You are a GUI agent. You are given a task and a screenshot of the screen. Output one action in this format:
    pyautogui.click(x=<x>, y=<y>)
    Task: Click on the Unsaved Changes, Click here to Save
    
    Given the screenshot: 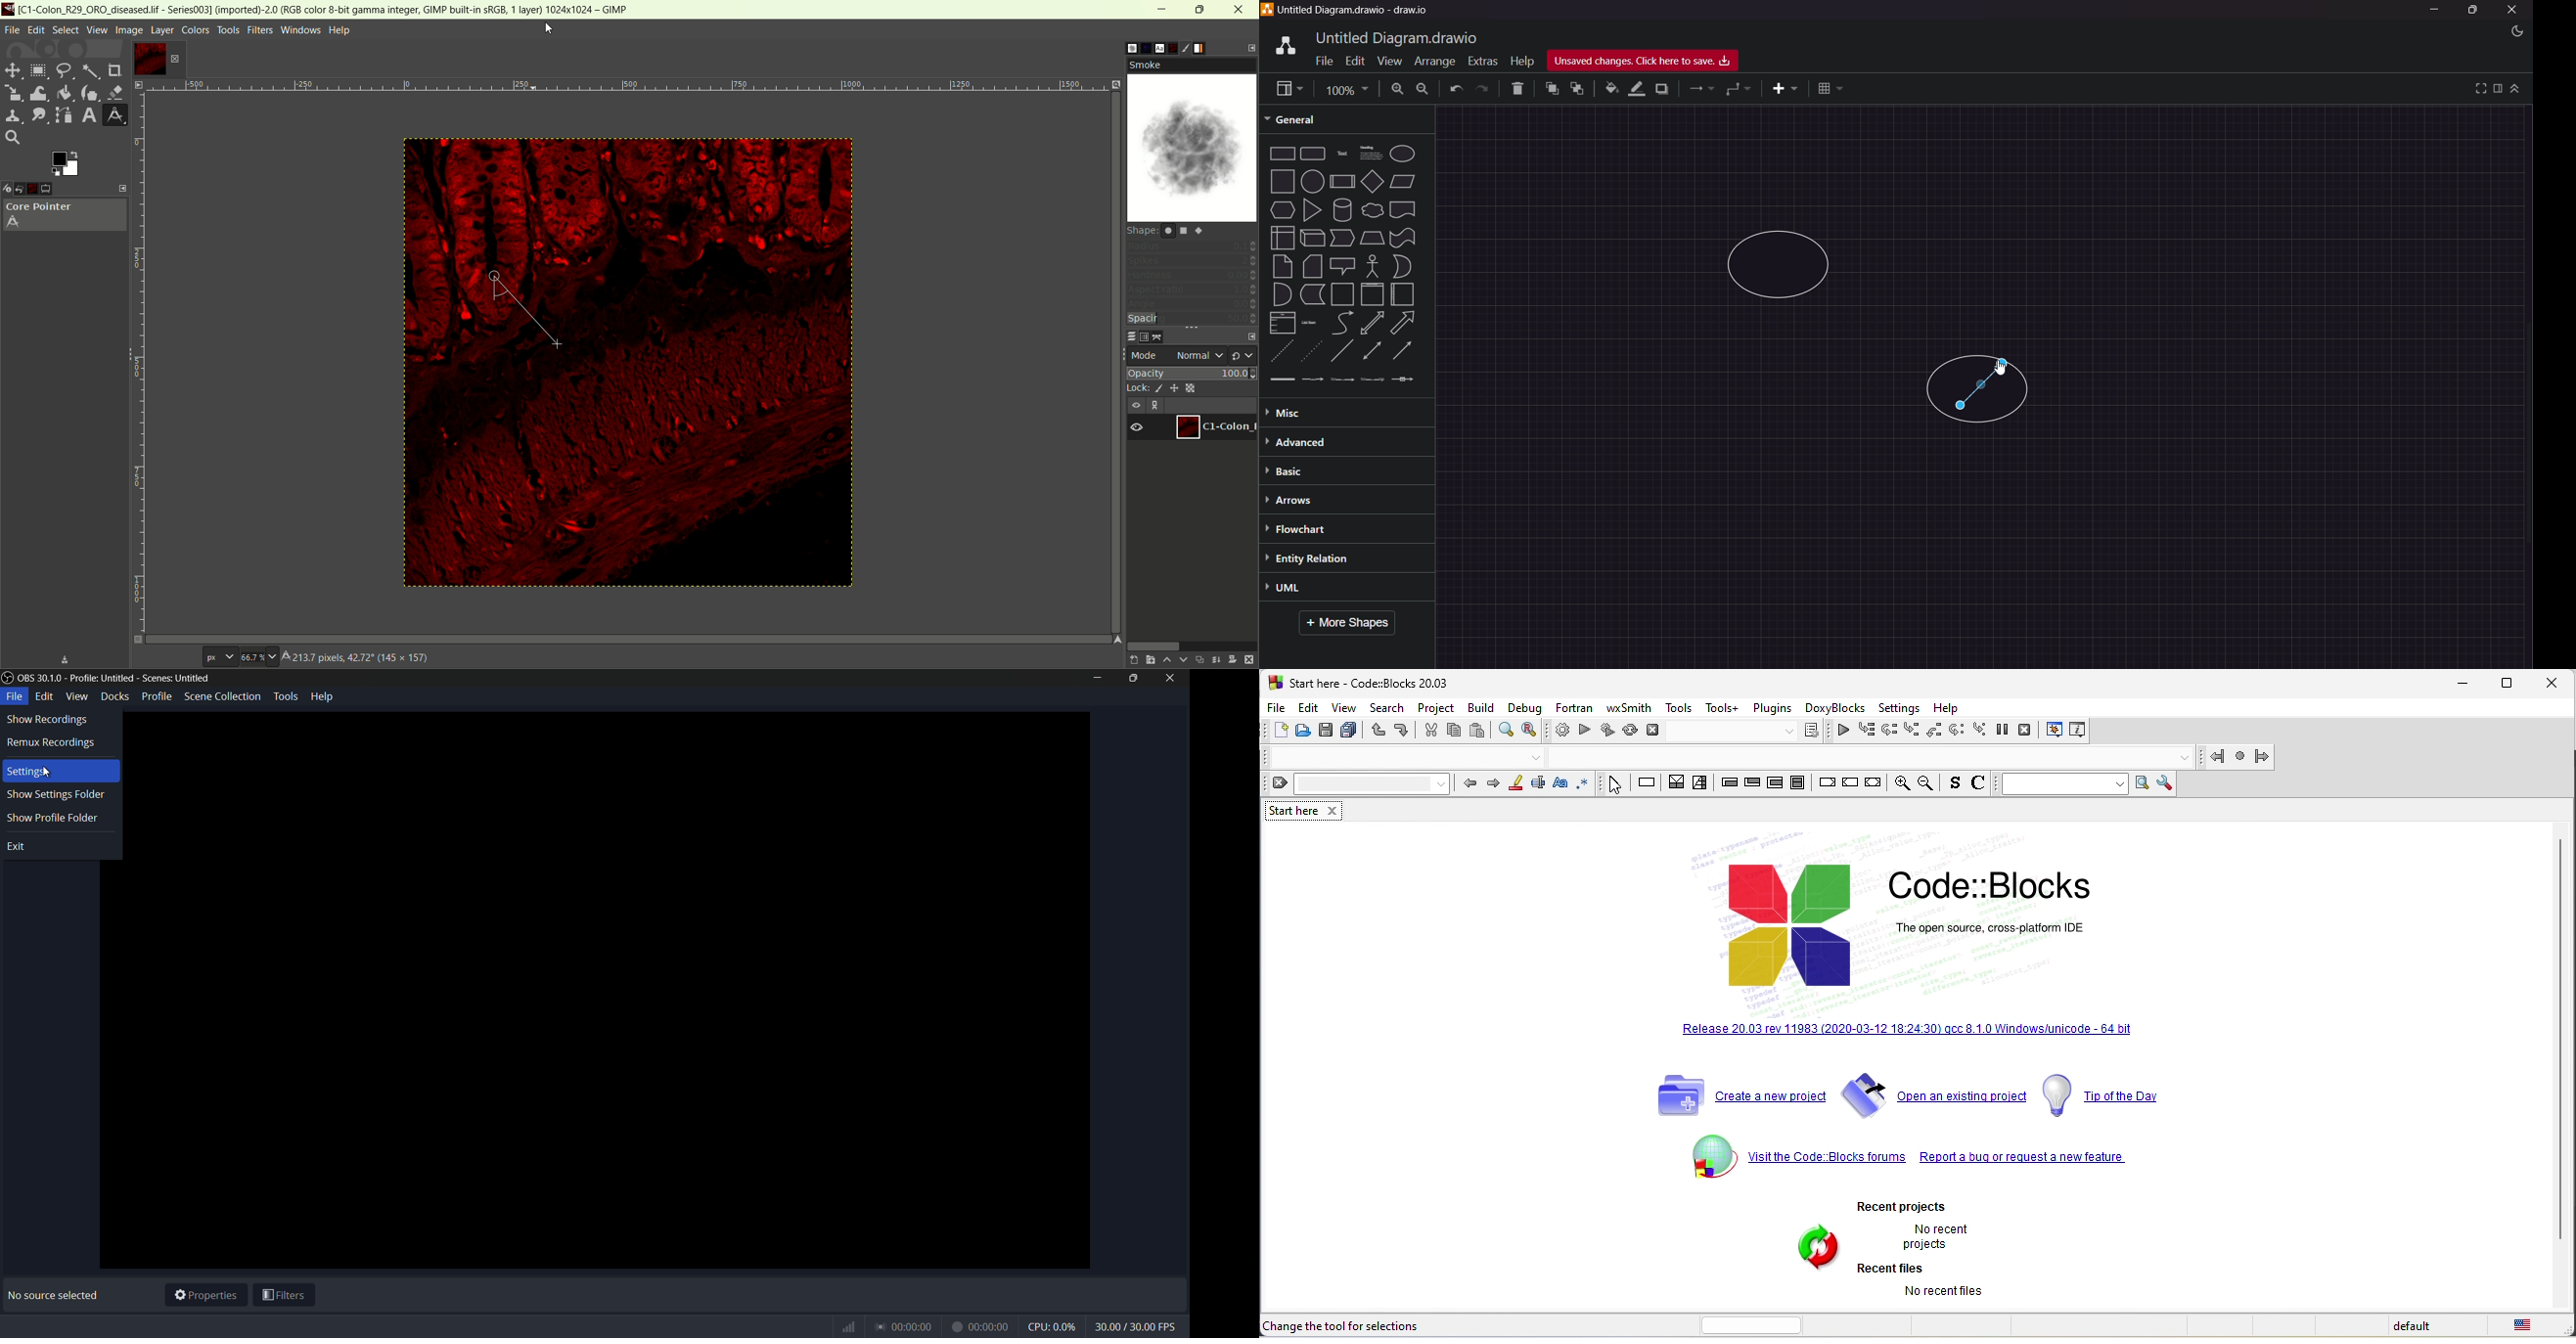 What is the action you would take?
    pyautogui.click(x=1649, y=61)
    